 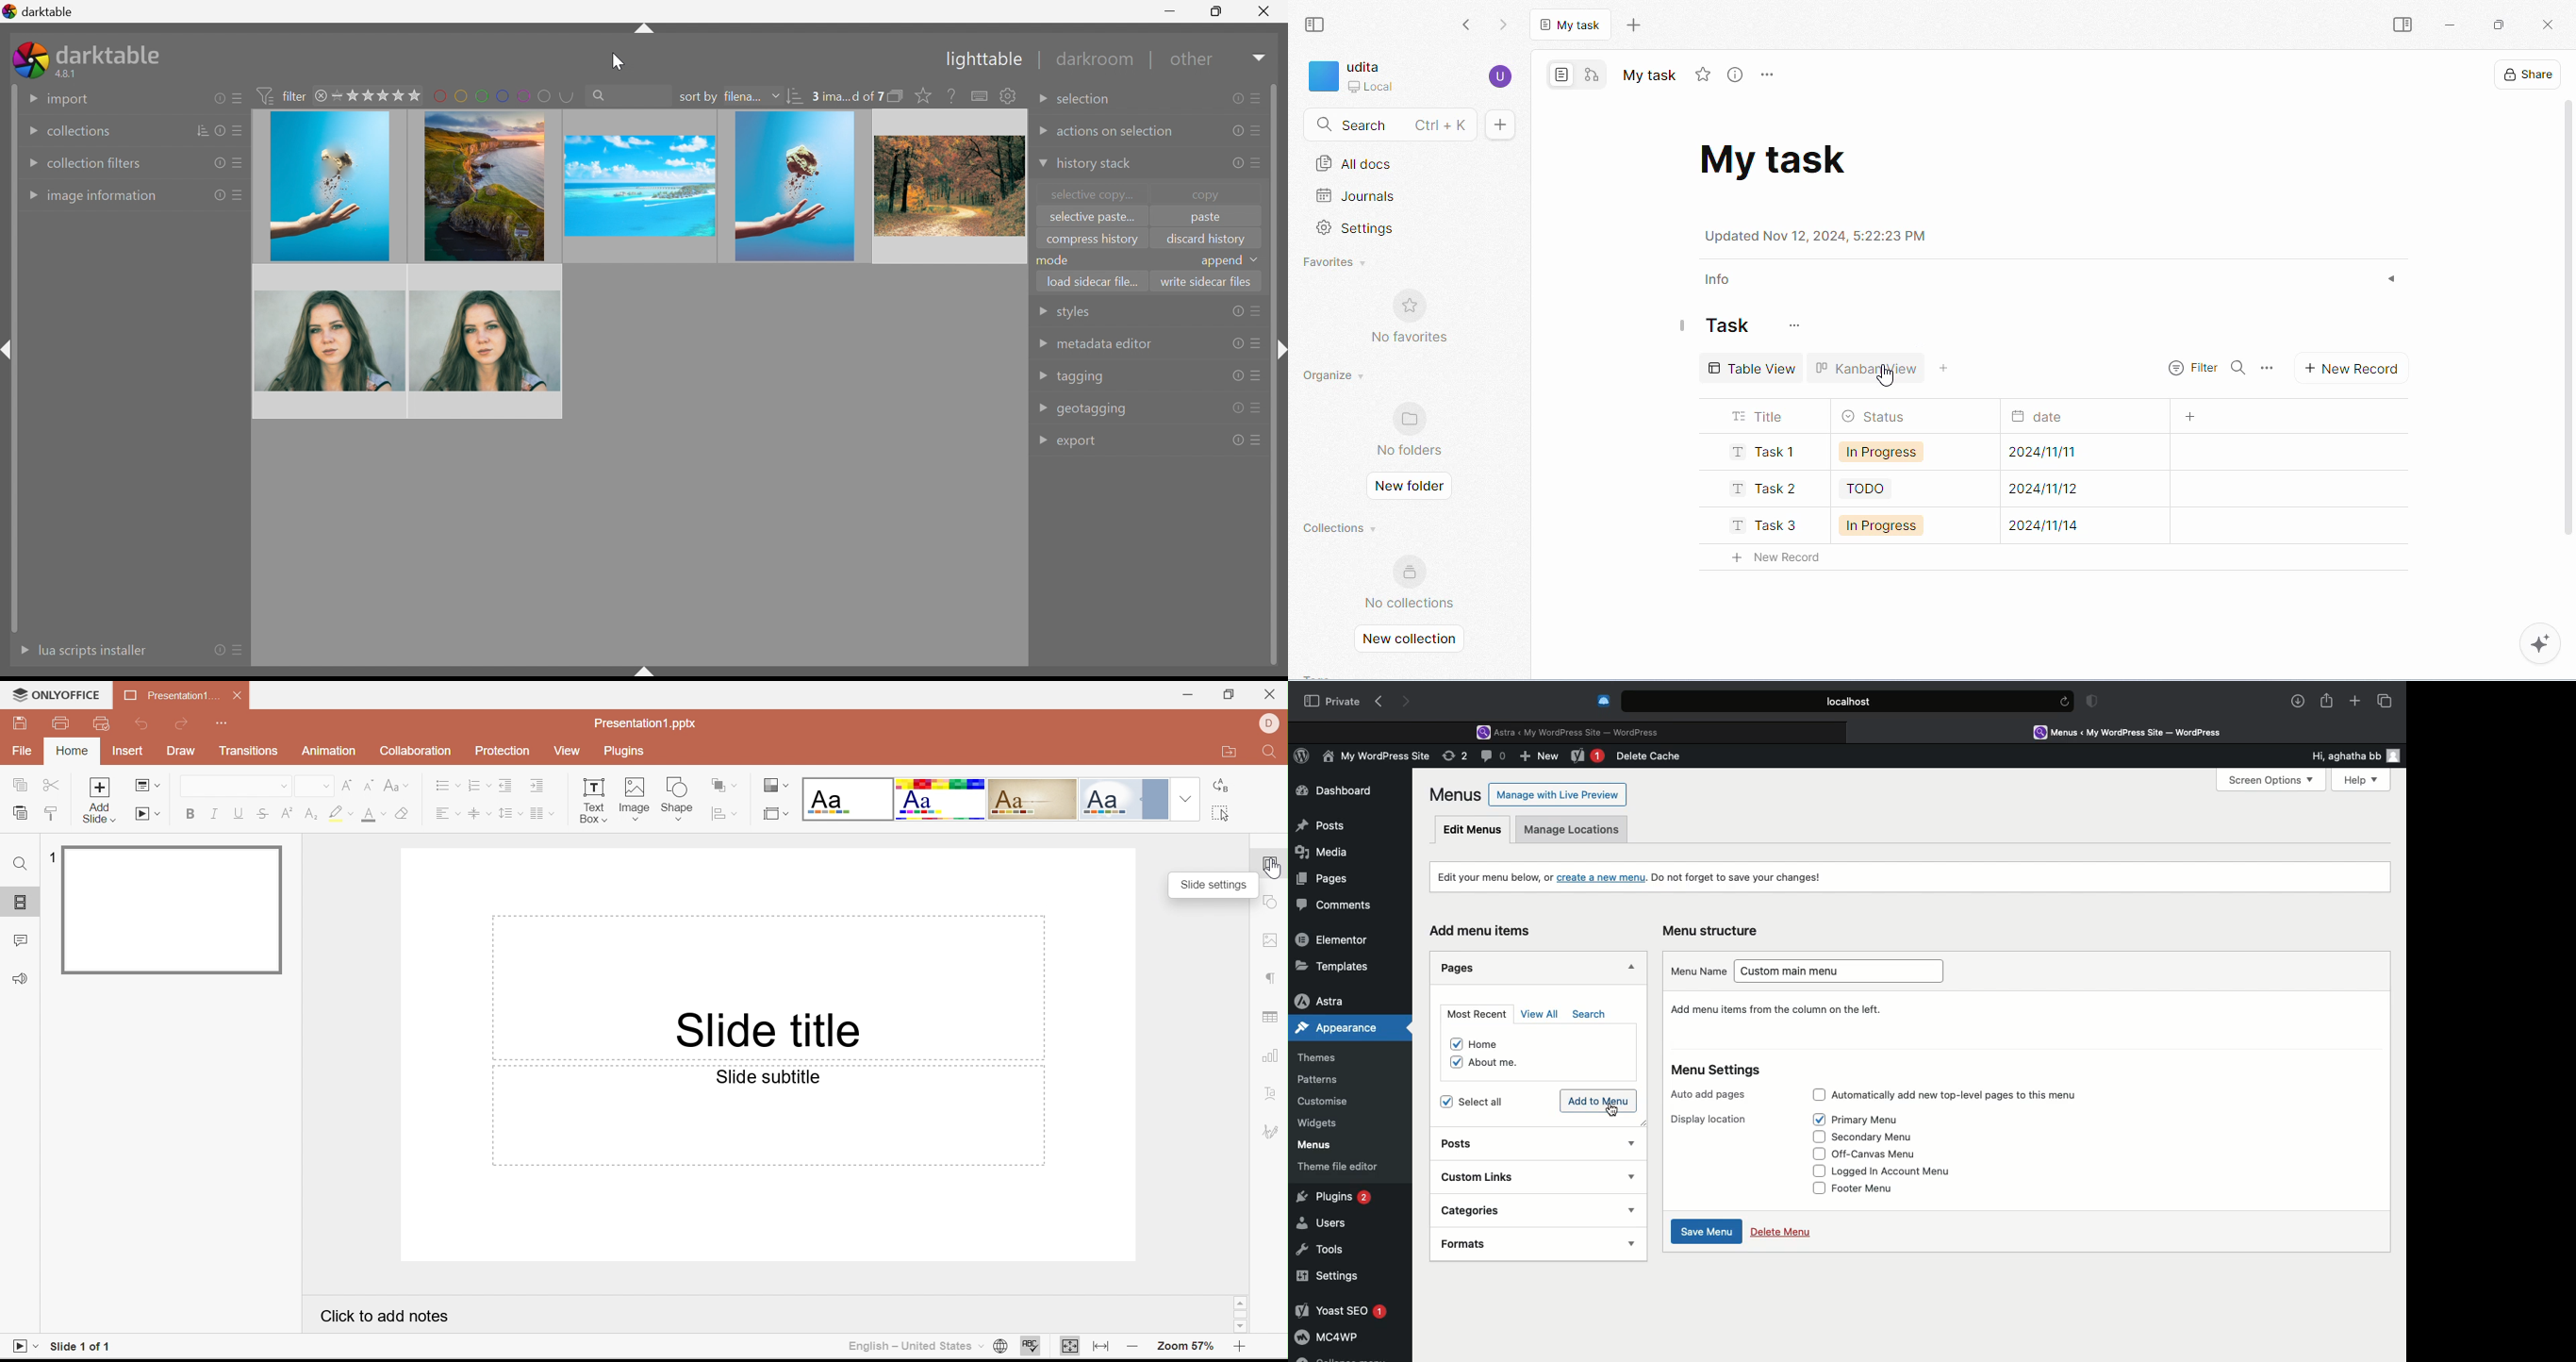 What do you see at coordinates (324, 786) in the screenshot?
I see `Drop Down` at bounding box center [324, 786].